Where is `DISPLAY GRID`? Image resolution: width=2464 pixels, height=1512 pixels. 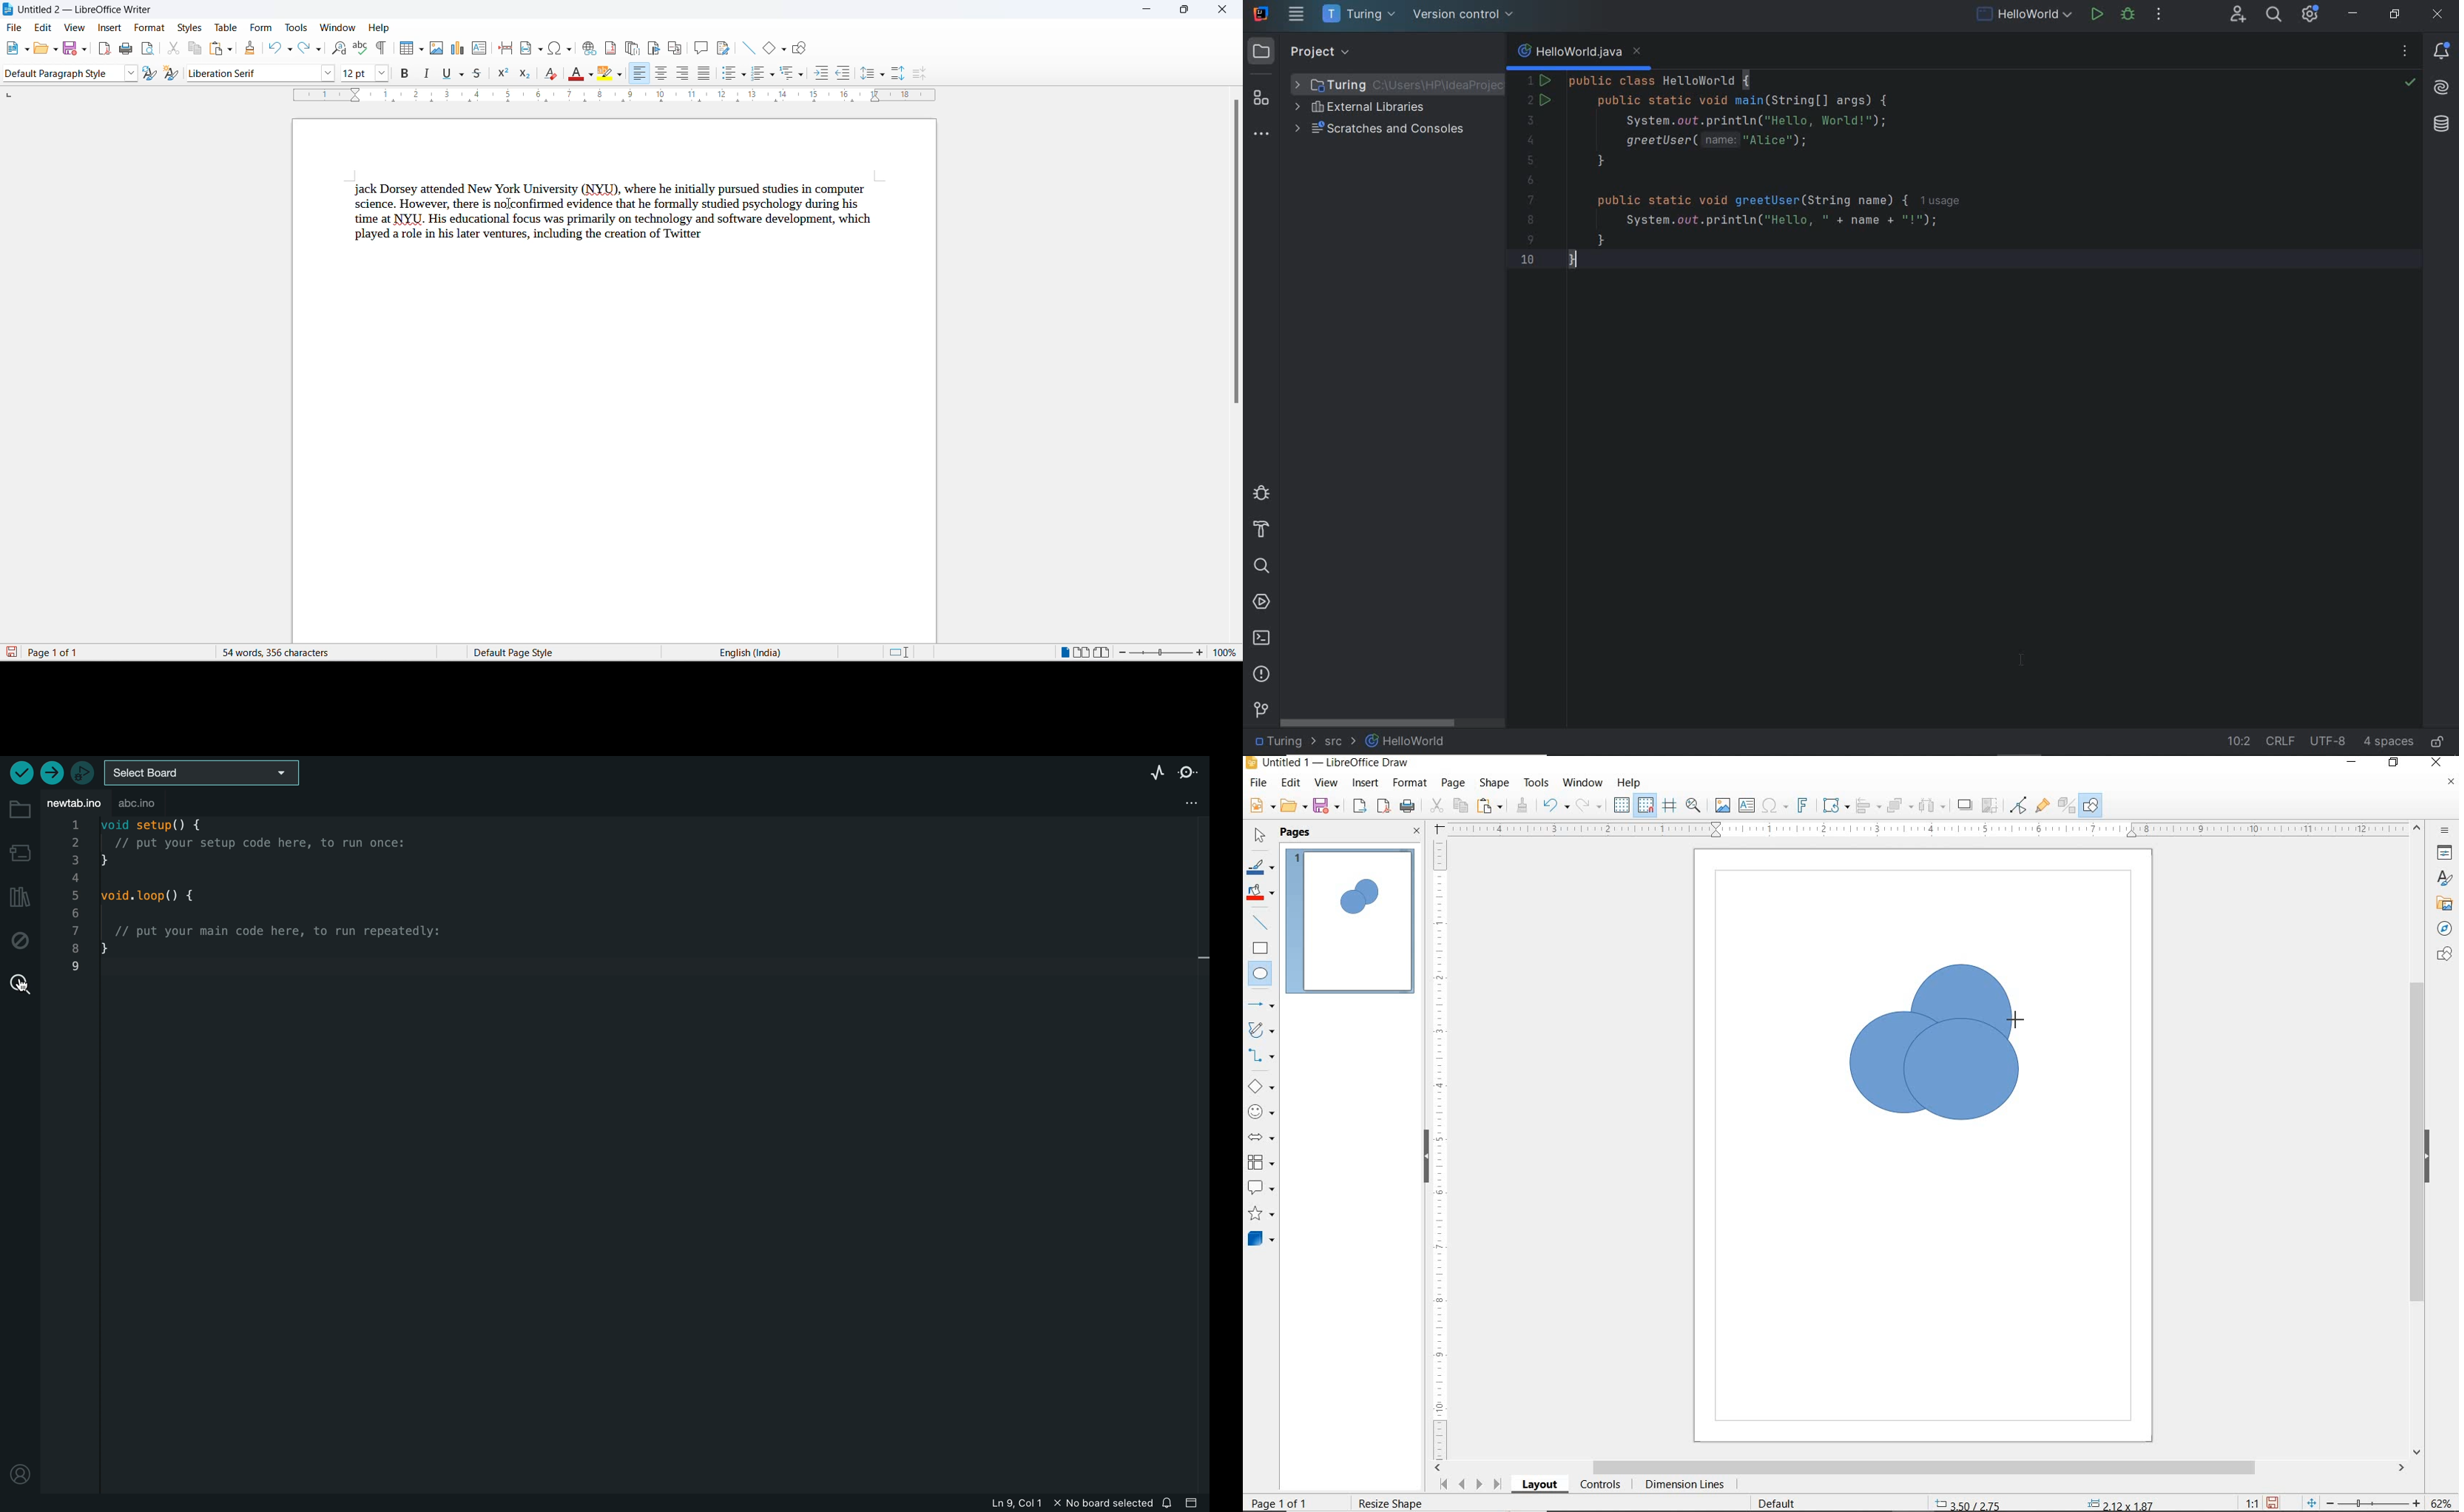
DISPLAY GRID is located at coordinates (1623, 805).